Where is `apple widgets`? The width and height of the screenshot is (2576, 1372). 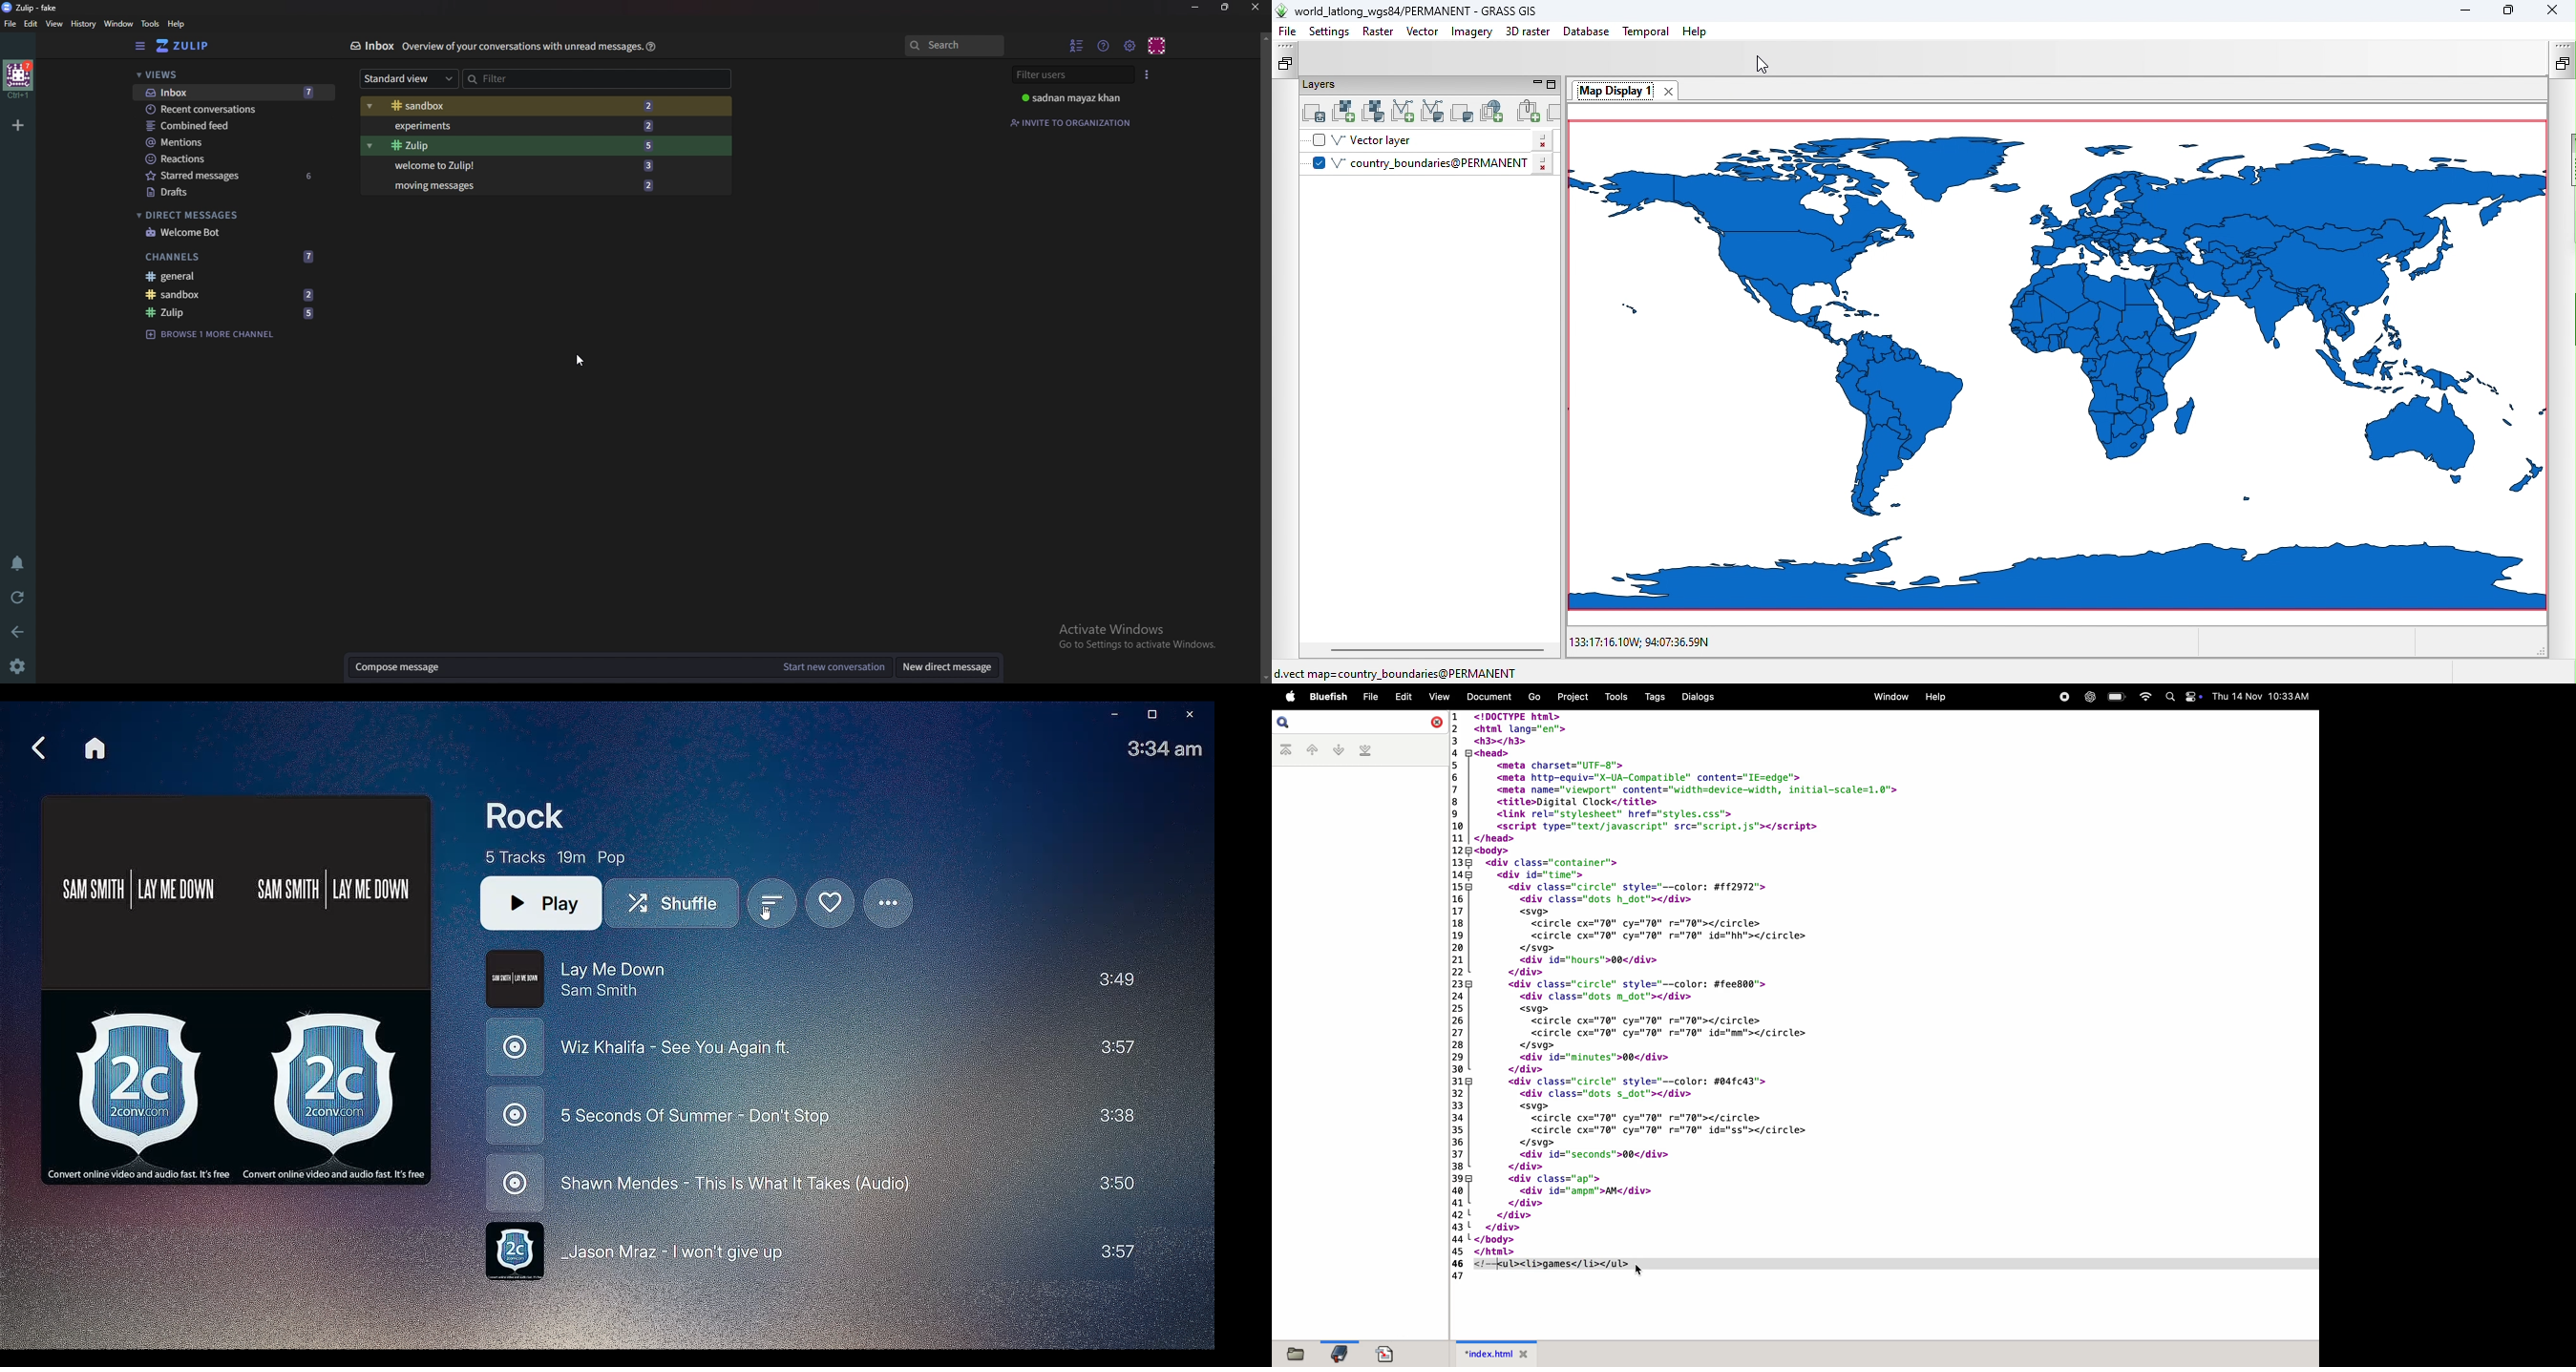 apple widgets is located at coordinates (2184, 697).